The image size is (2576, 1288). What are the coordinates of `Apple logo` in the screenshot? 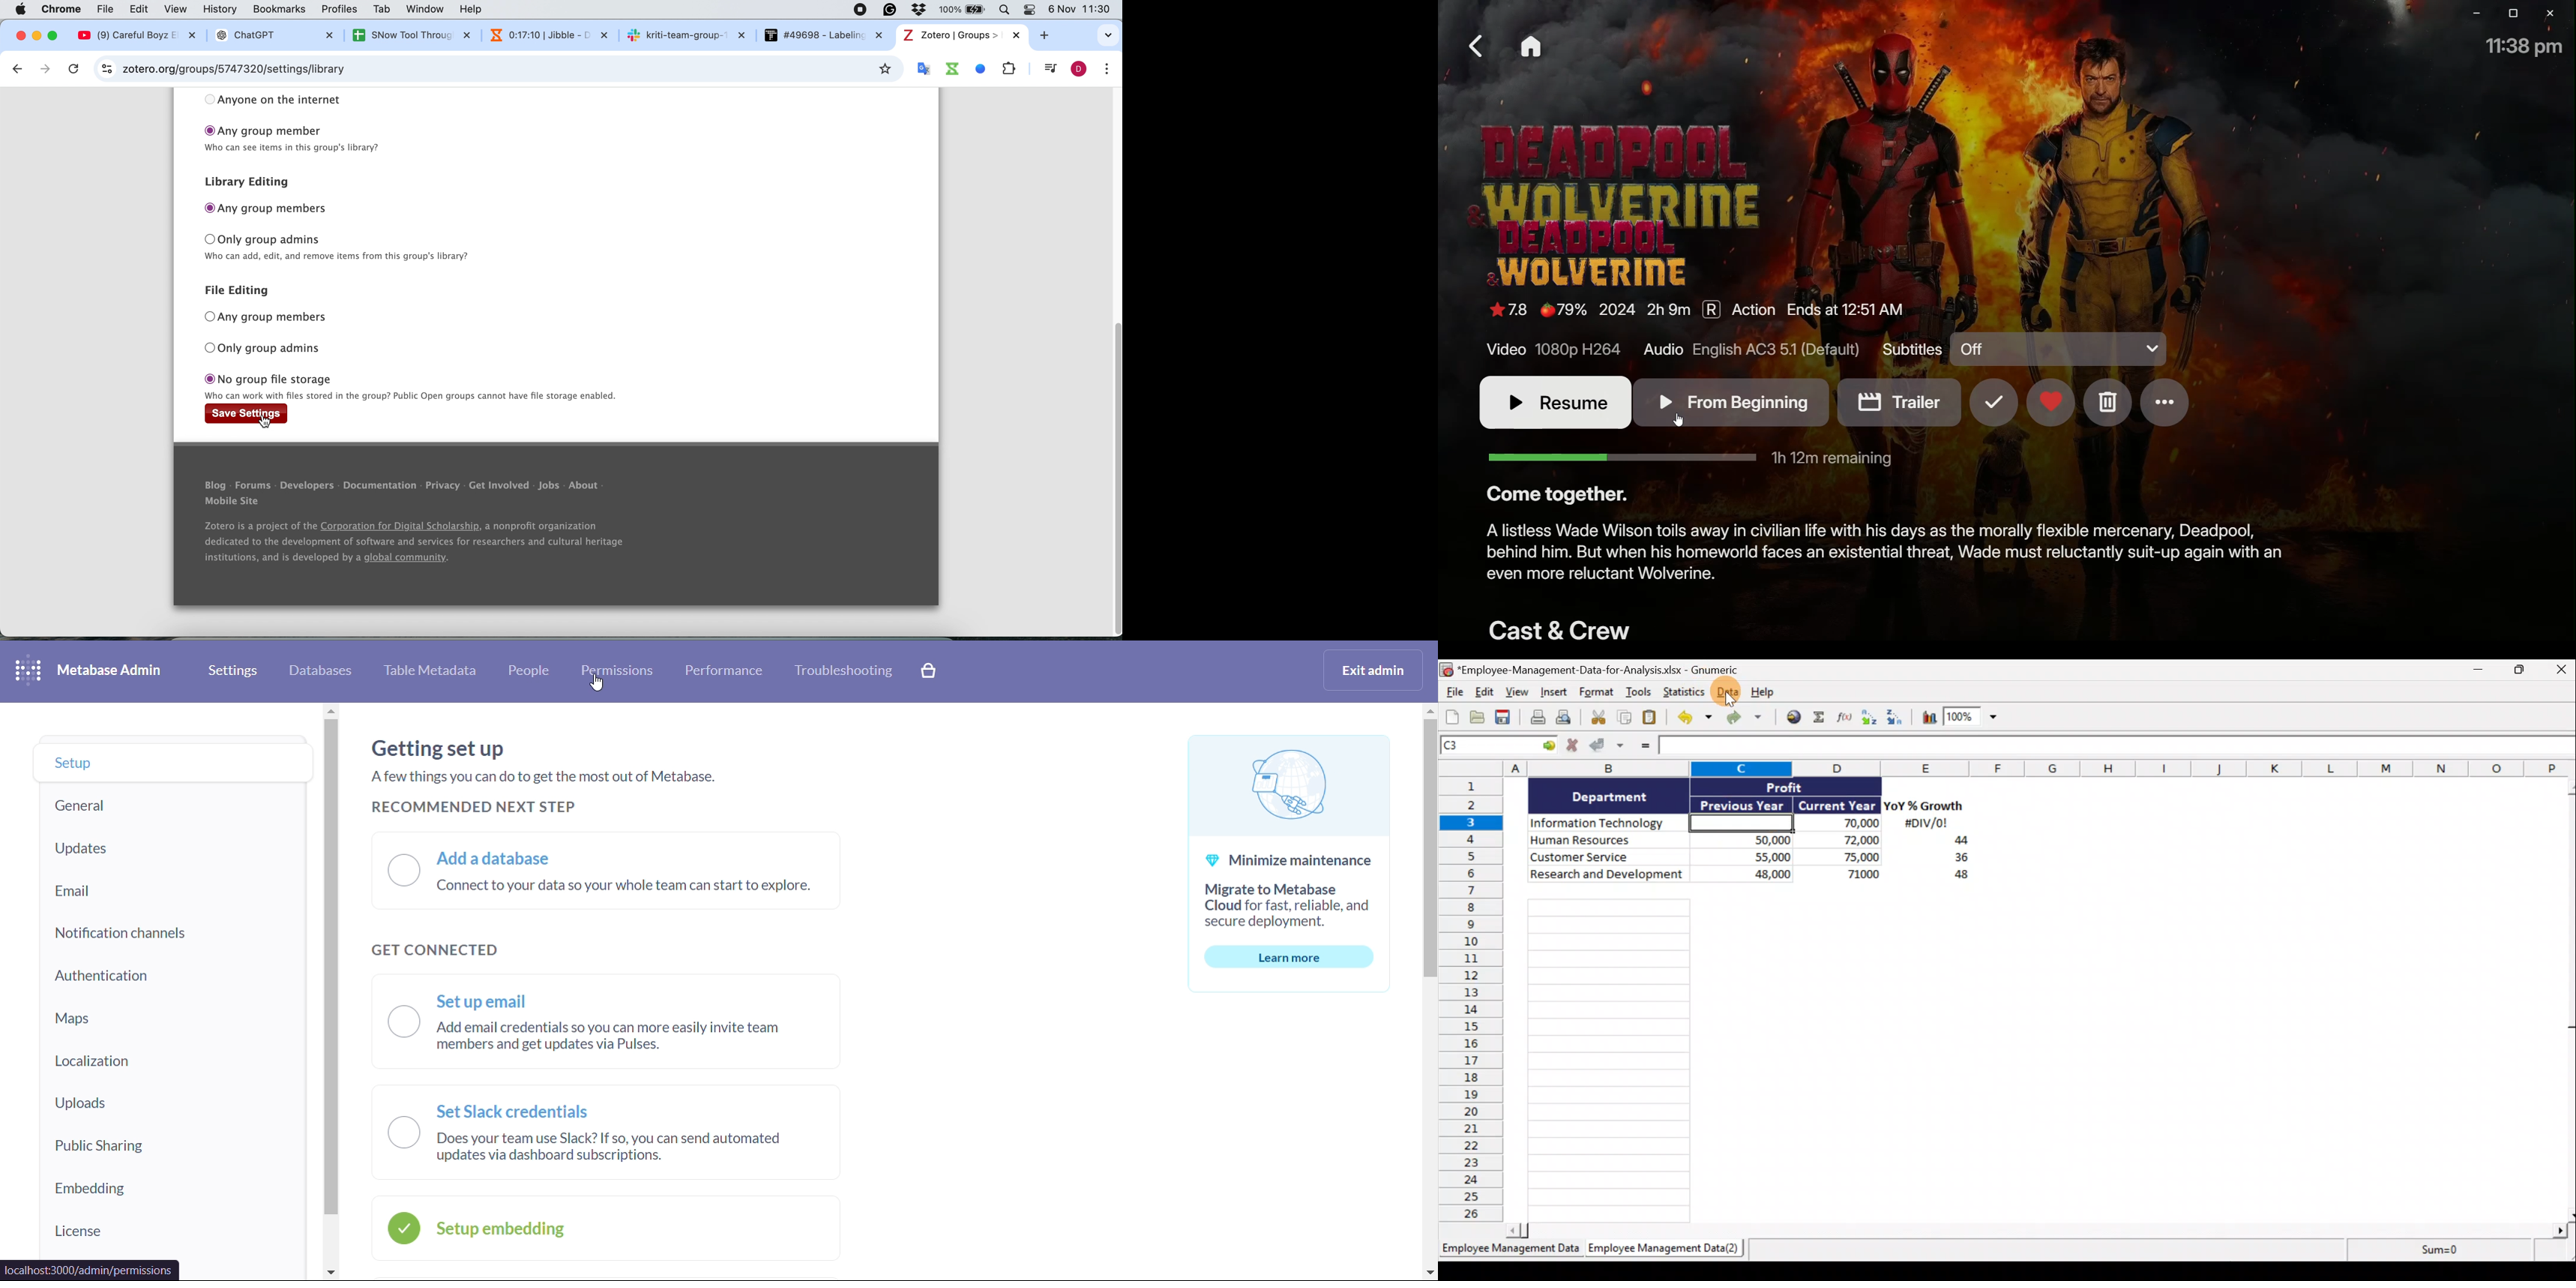 It's located at (21, 9).